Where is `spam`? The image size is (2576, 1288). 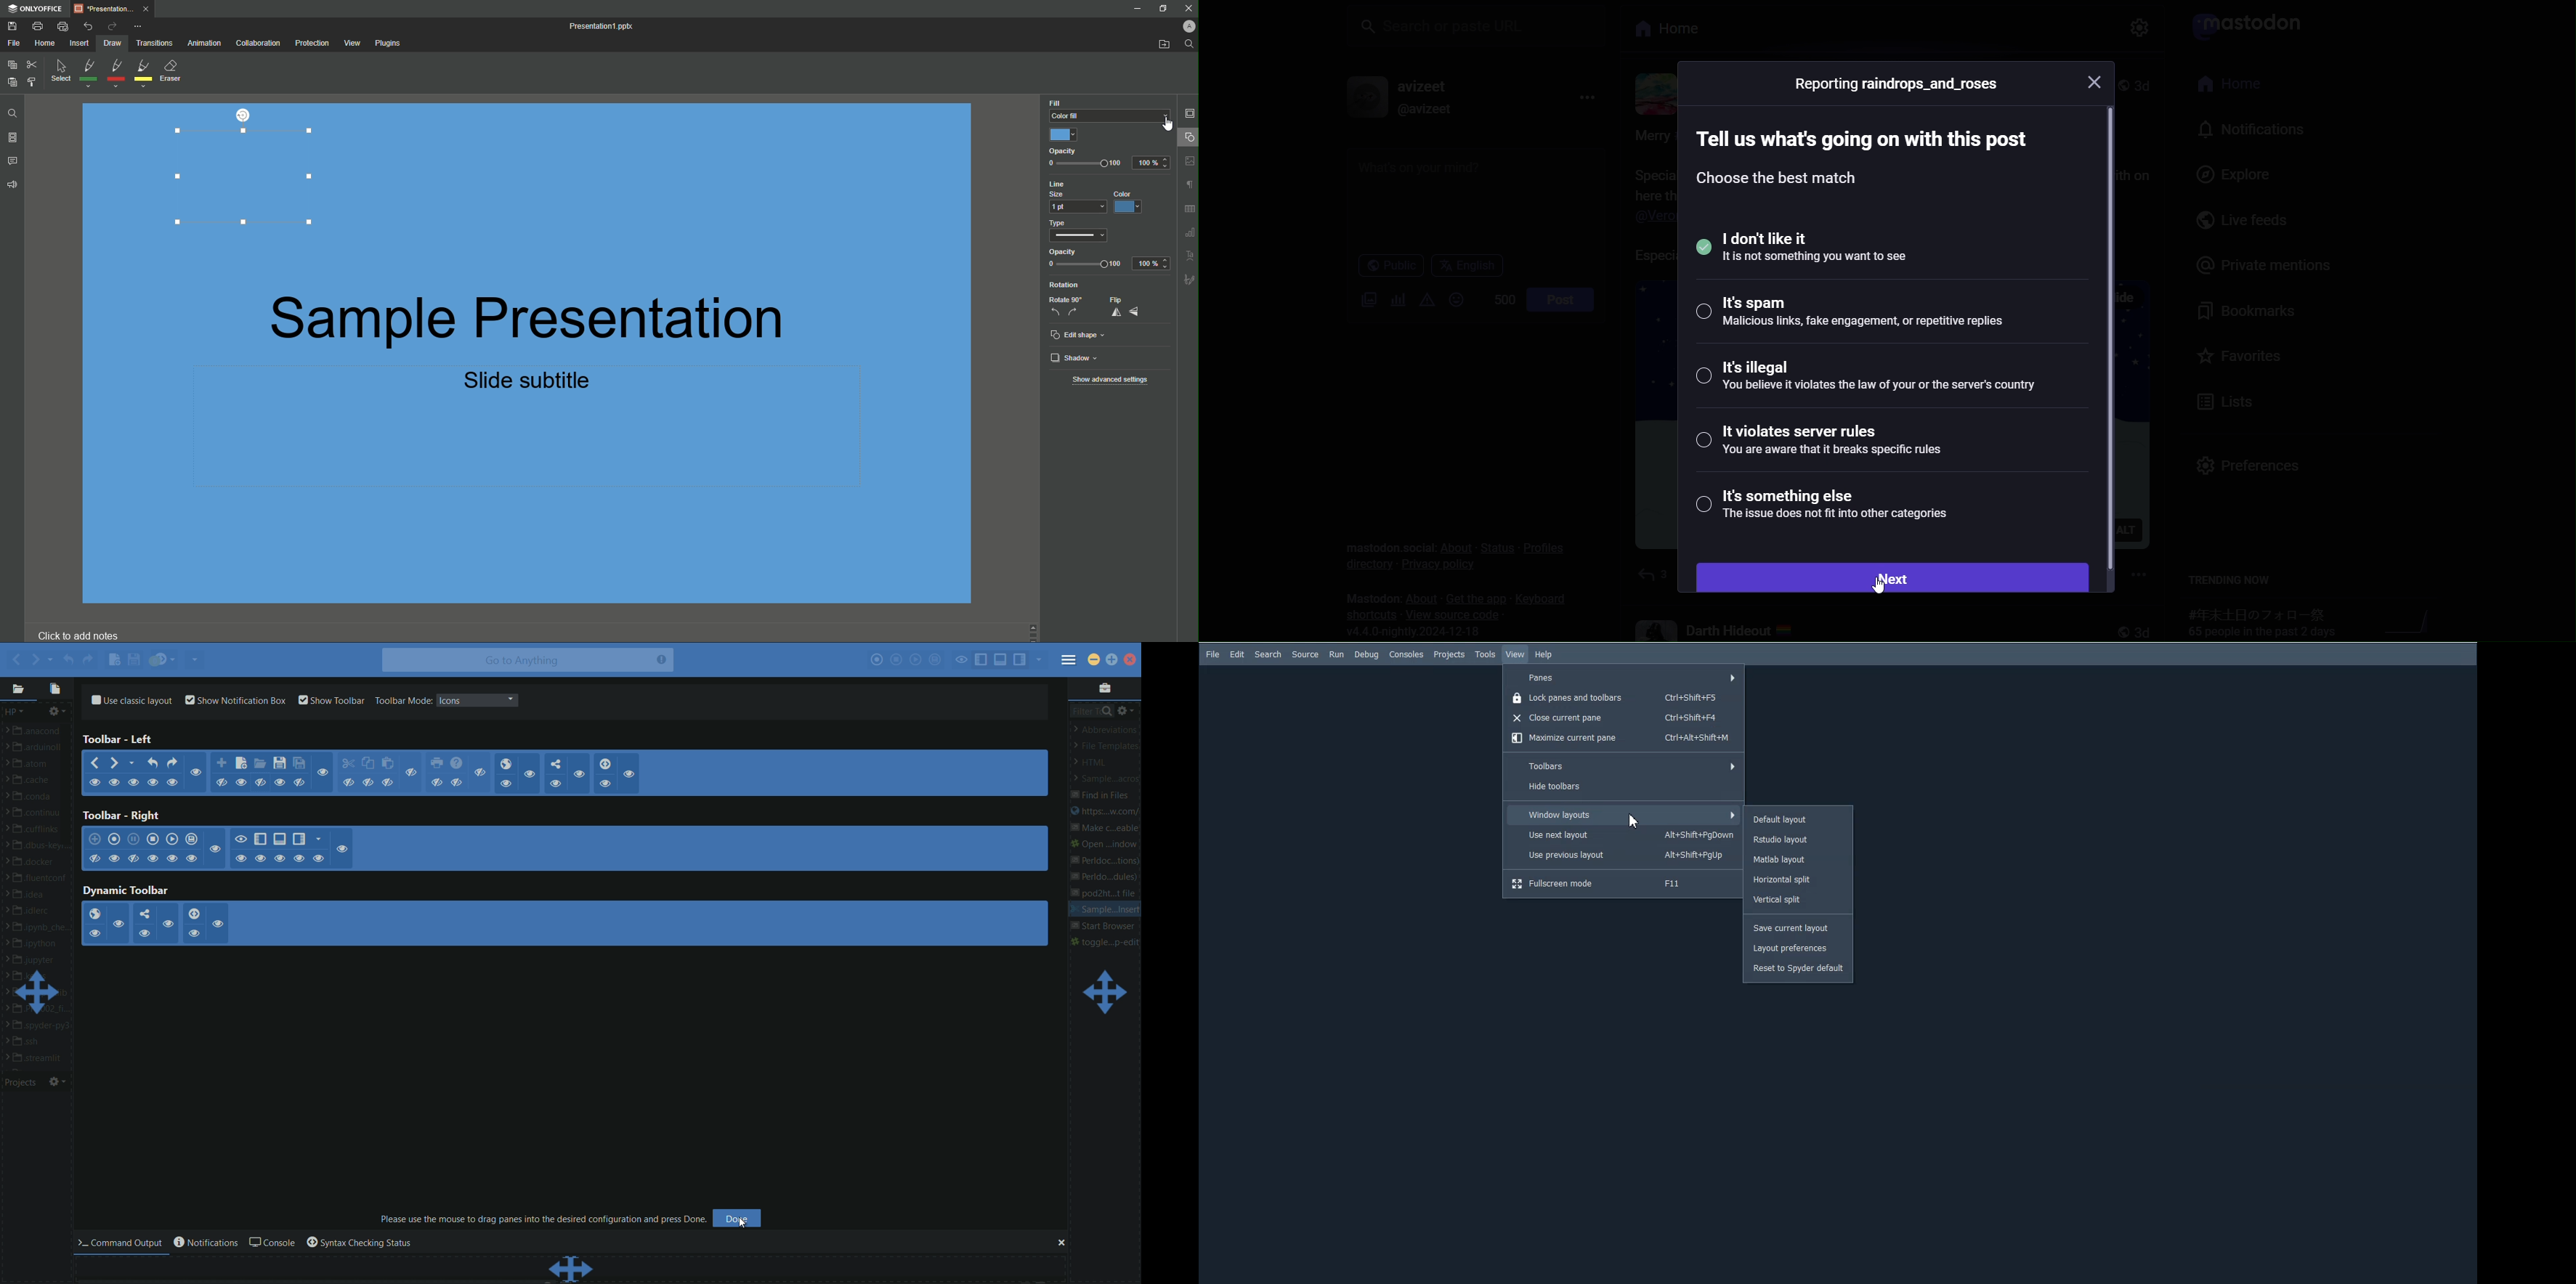
spam is located at coordinates (1869, 314).